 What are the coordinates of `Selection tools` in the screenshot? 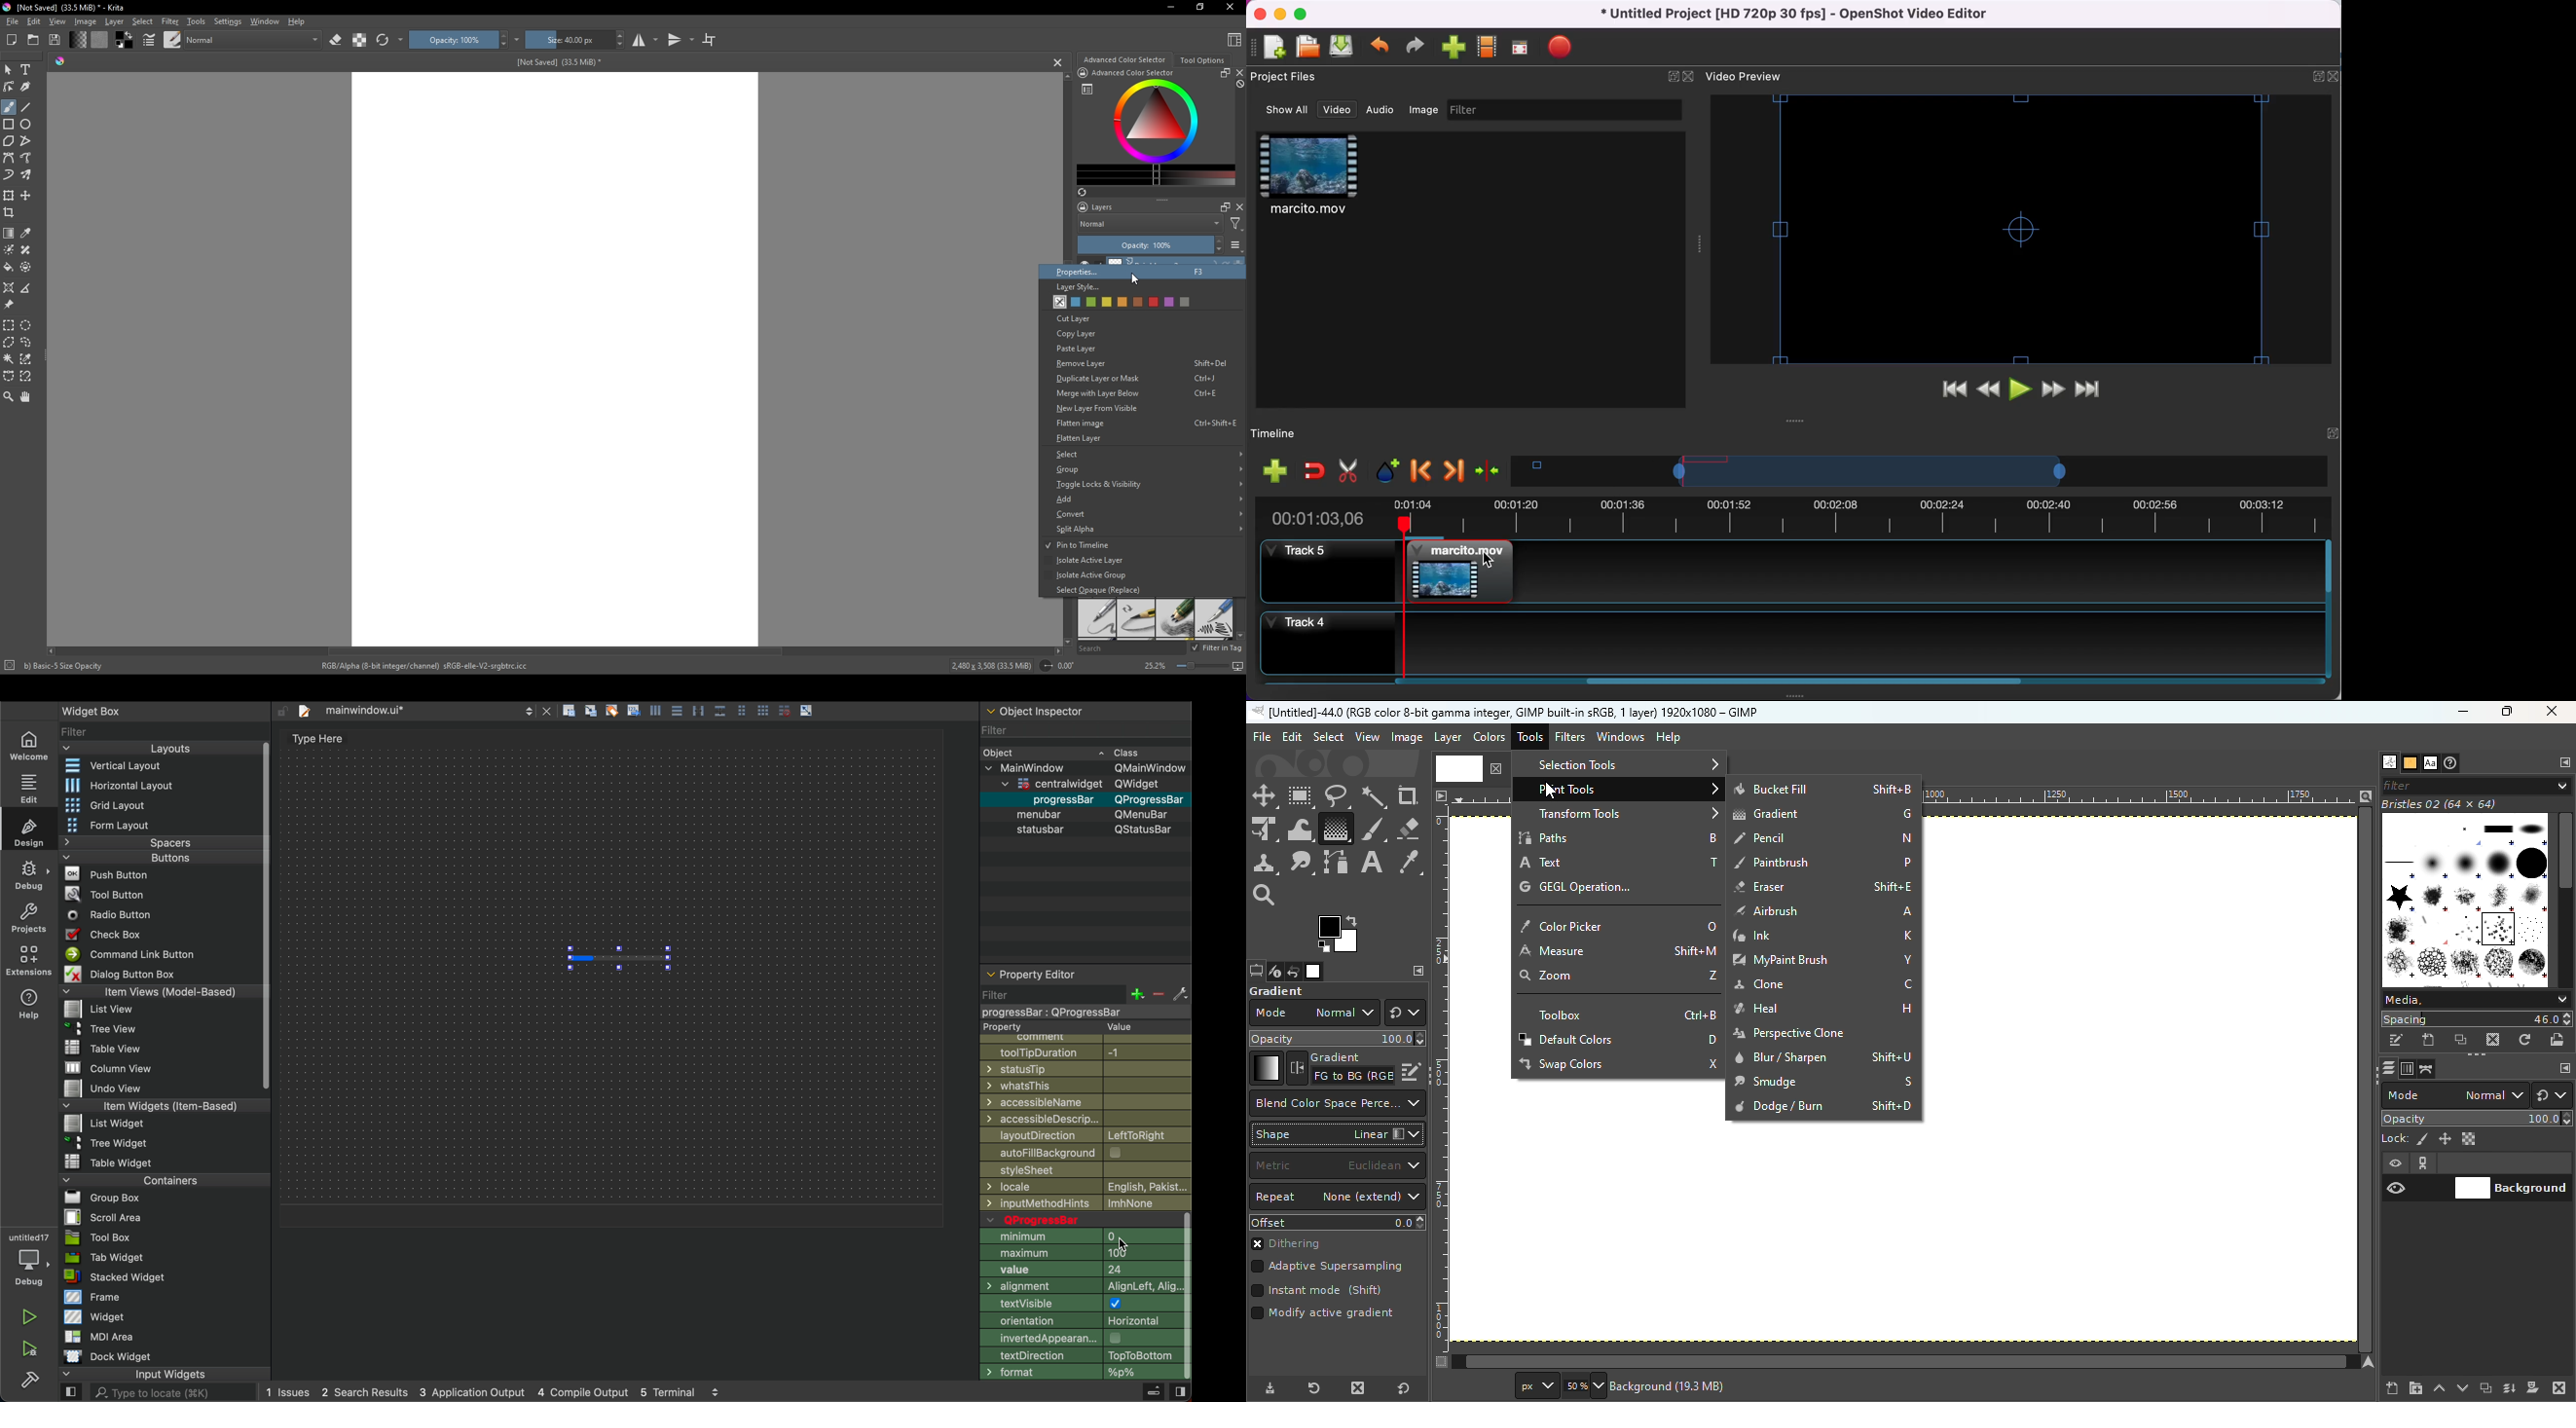 It's located at (1619, 763).